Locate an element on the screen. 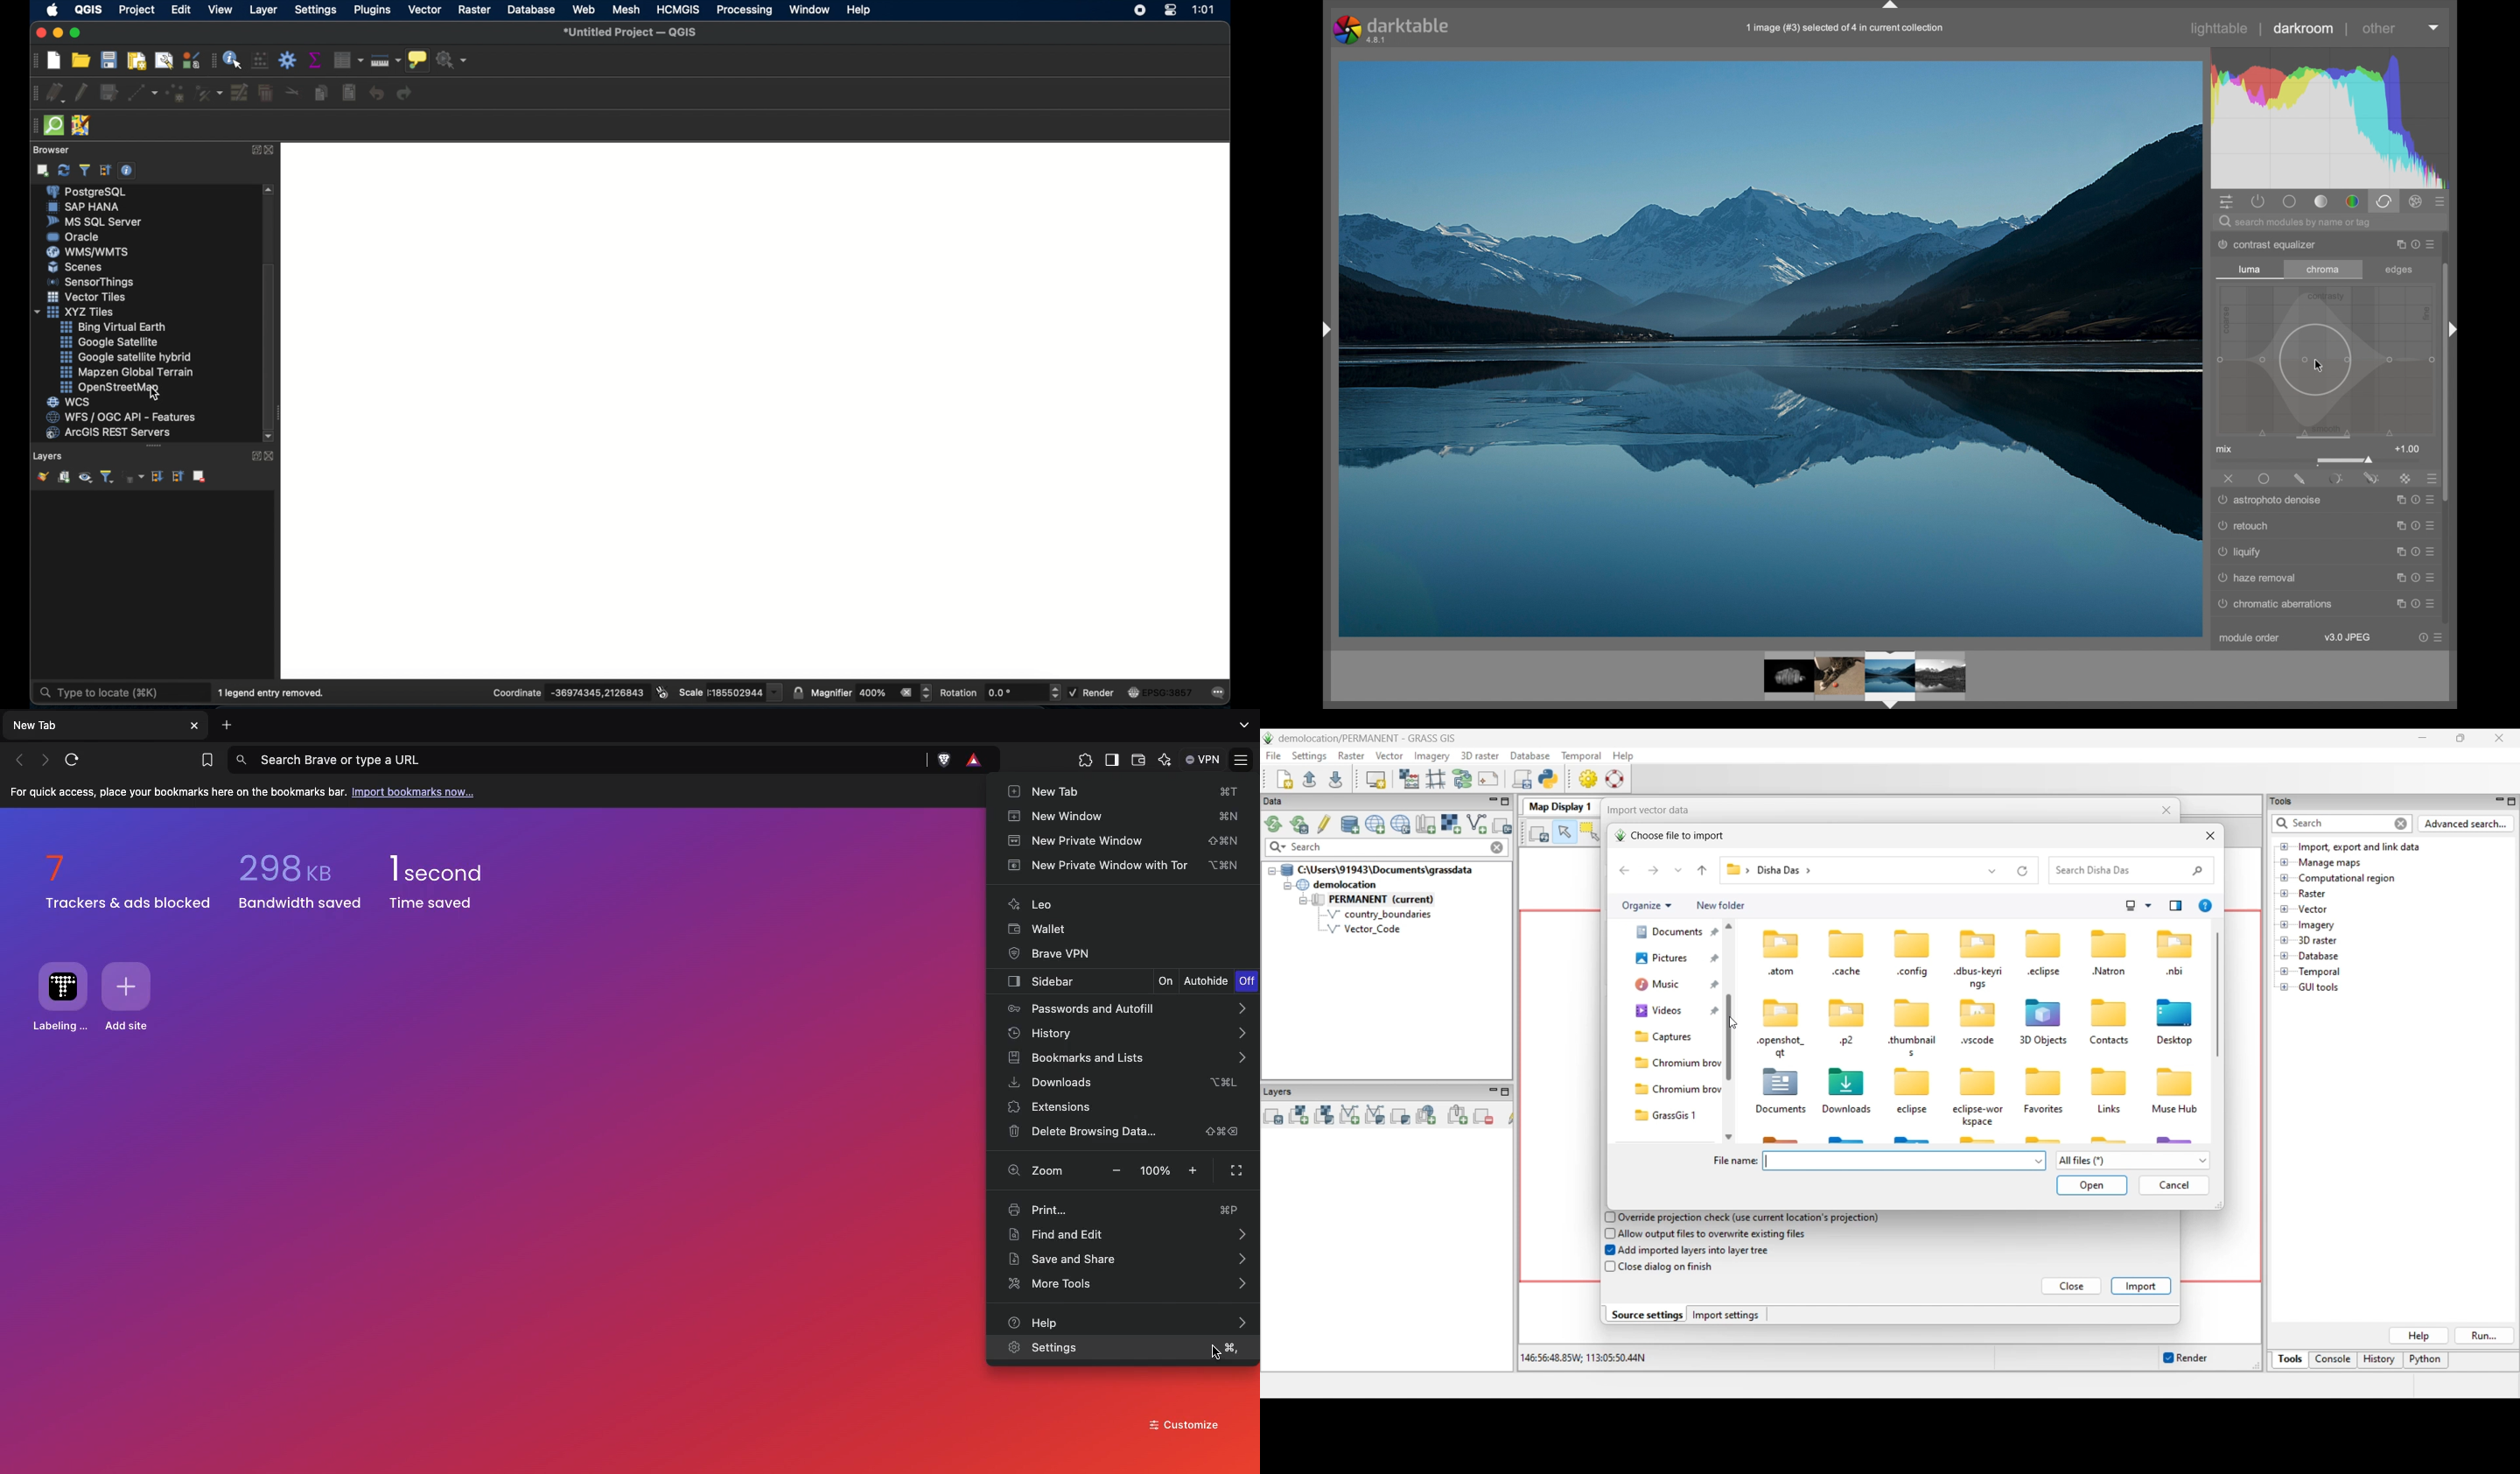 This screenshot has width=2520, height=1484. Customize and control brave is located at coordinates (1244, 761).